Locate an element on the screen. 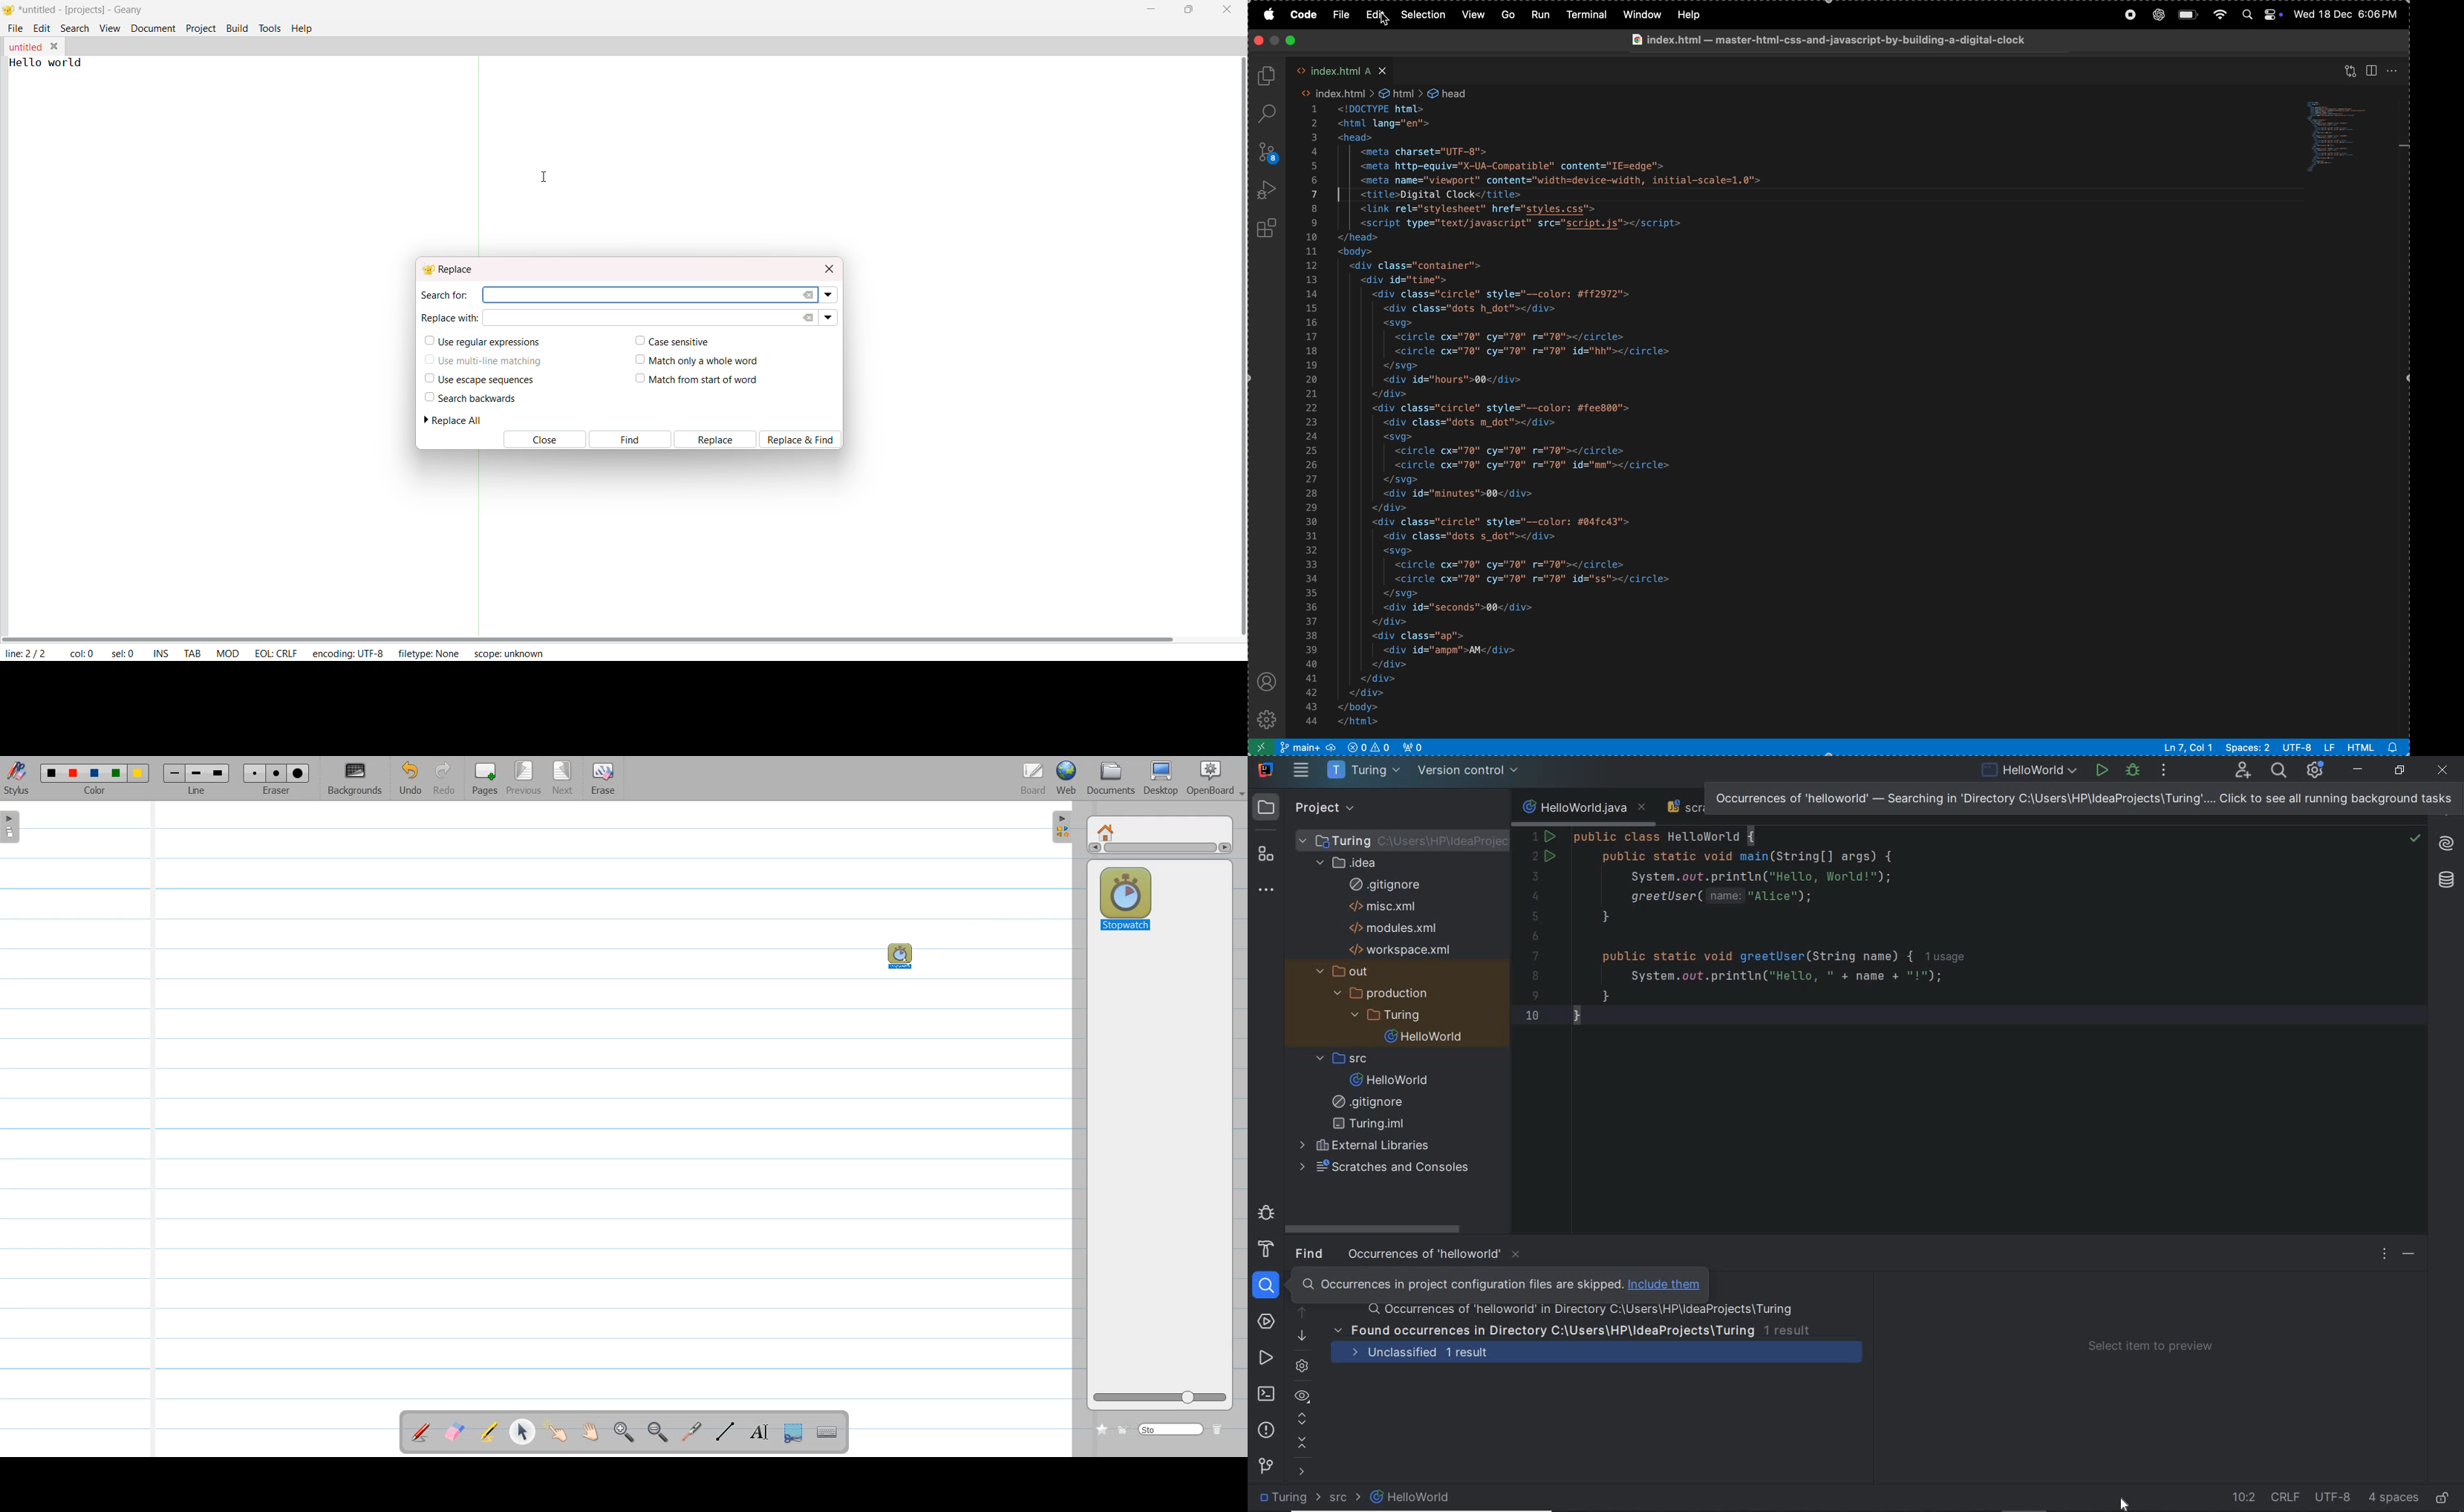 The image size is (2464, 1512). view port  is located at coordinates (1417, 747).